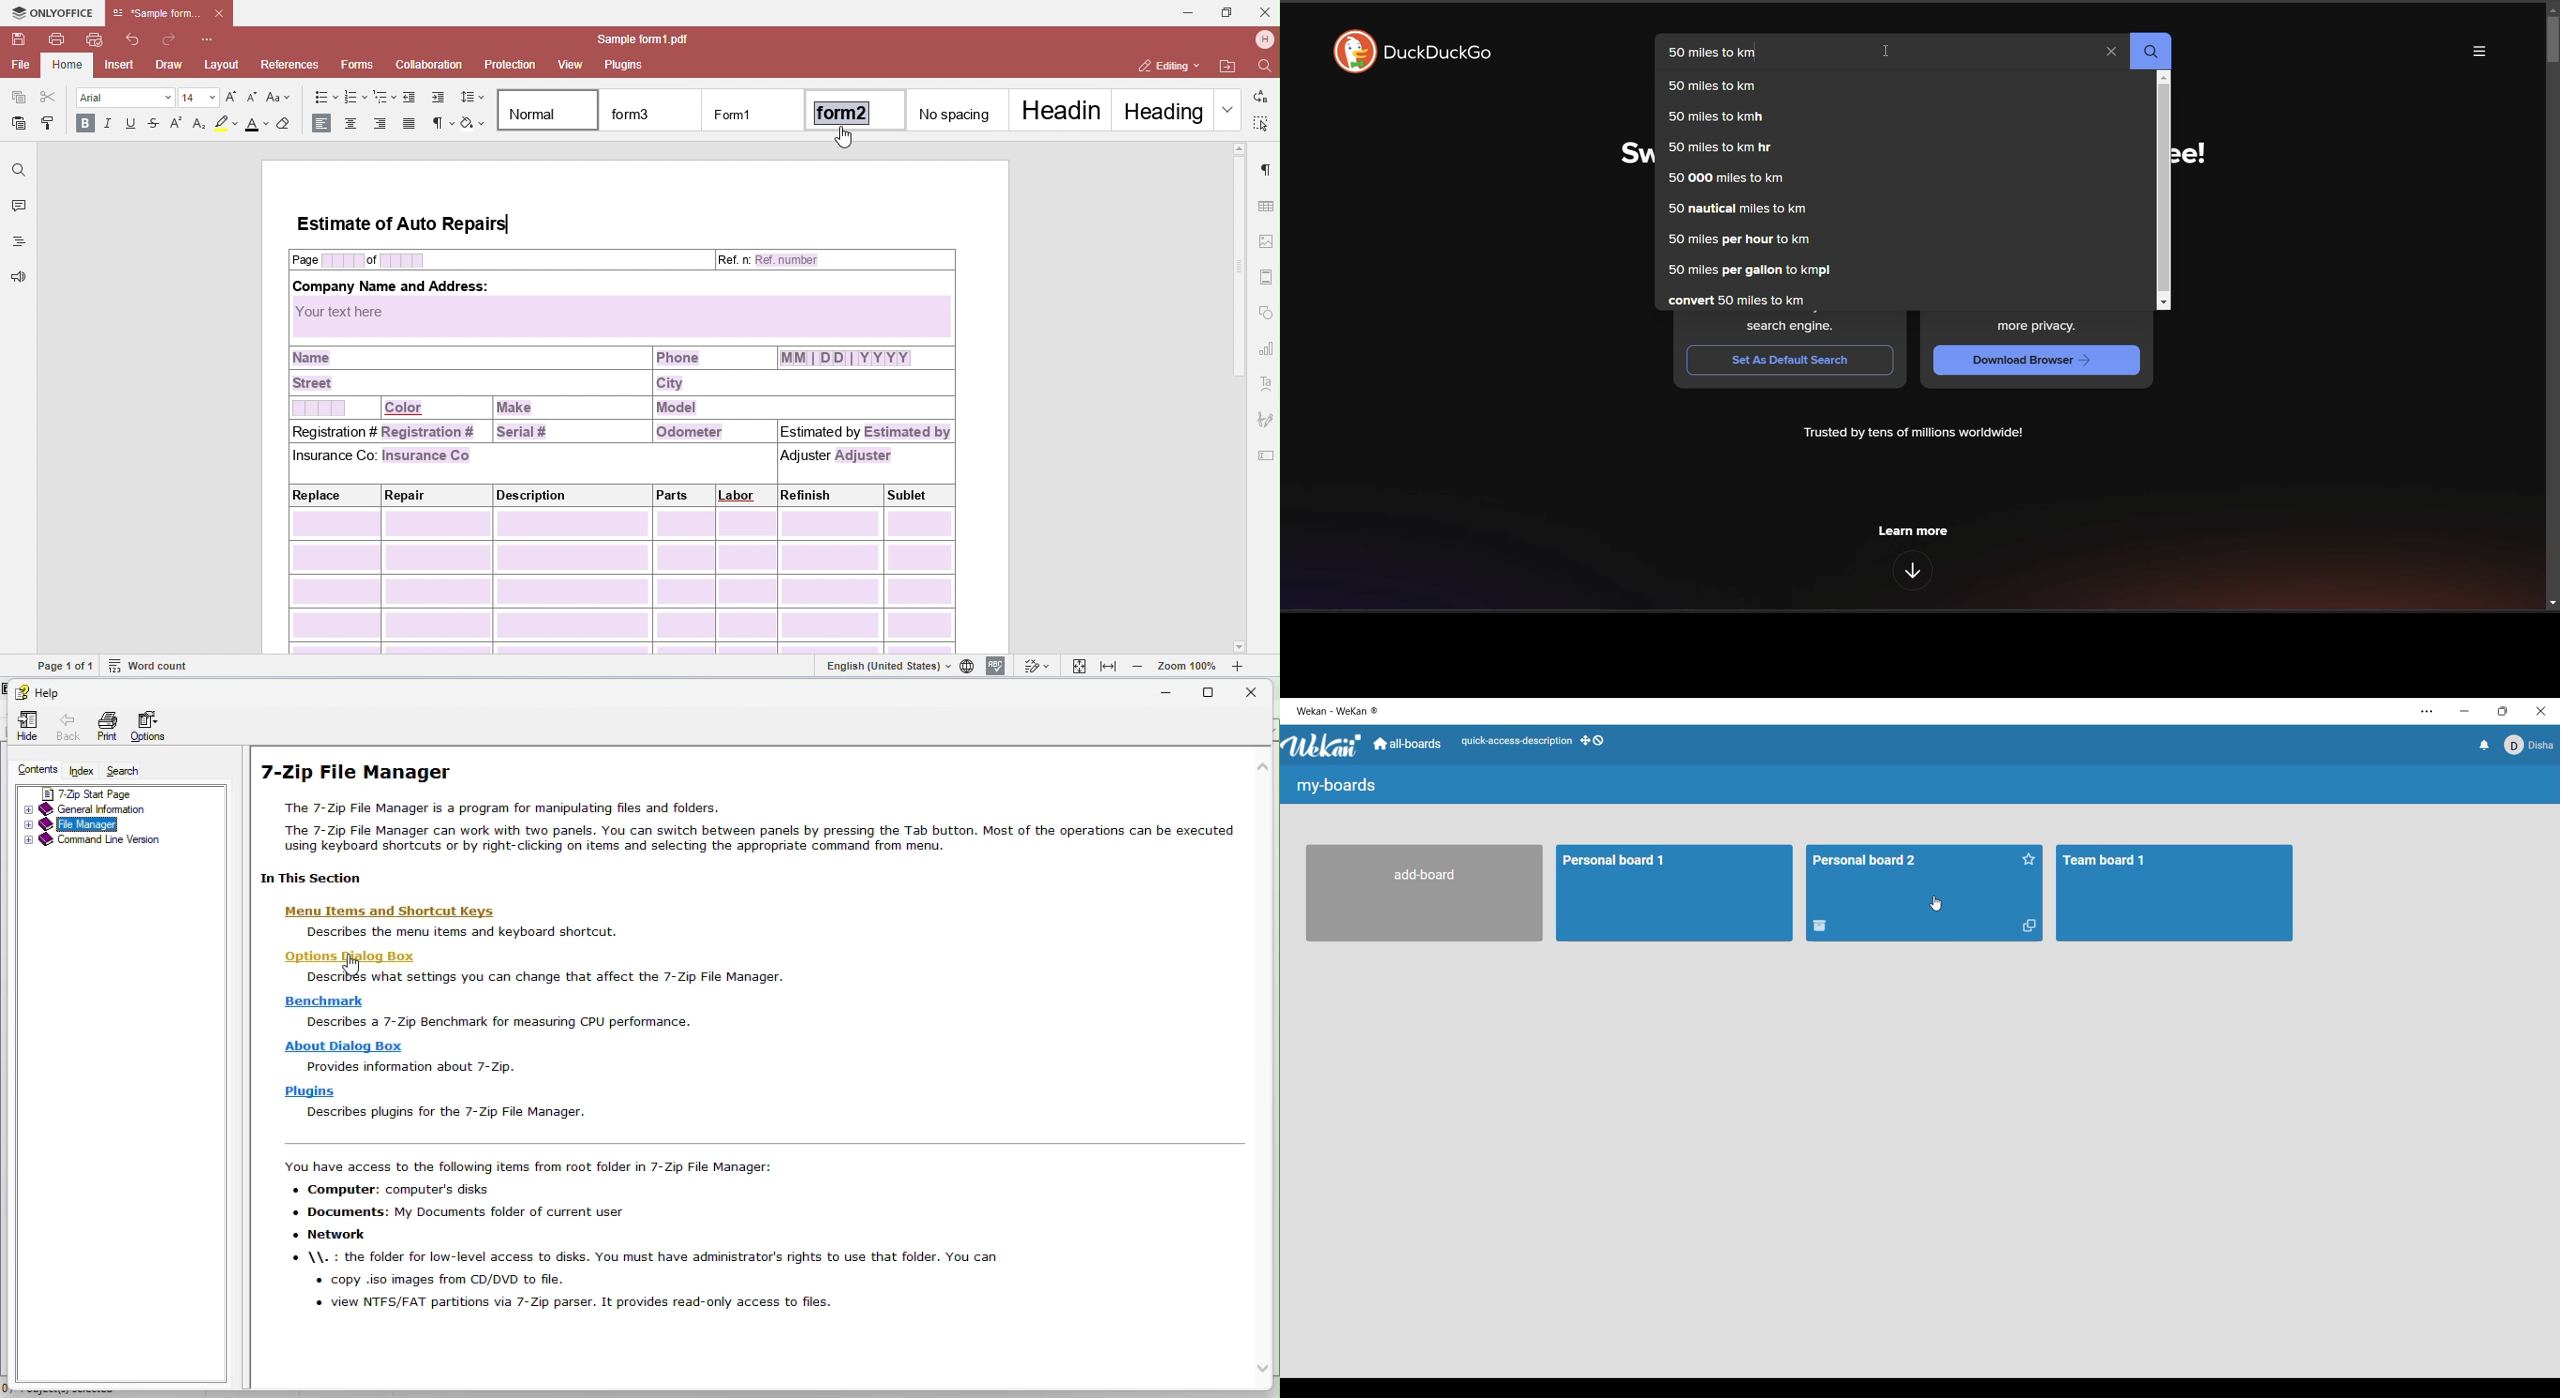 This screenshot has width=2576, height=1400. Describe the element at coordinates (1820, 925) in the screenshot. I see `Delete` at that location.